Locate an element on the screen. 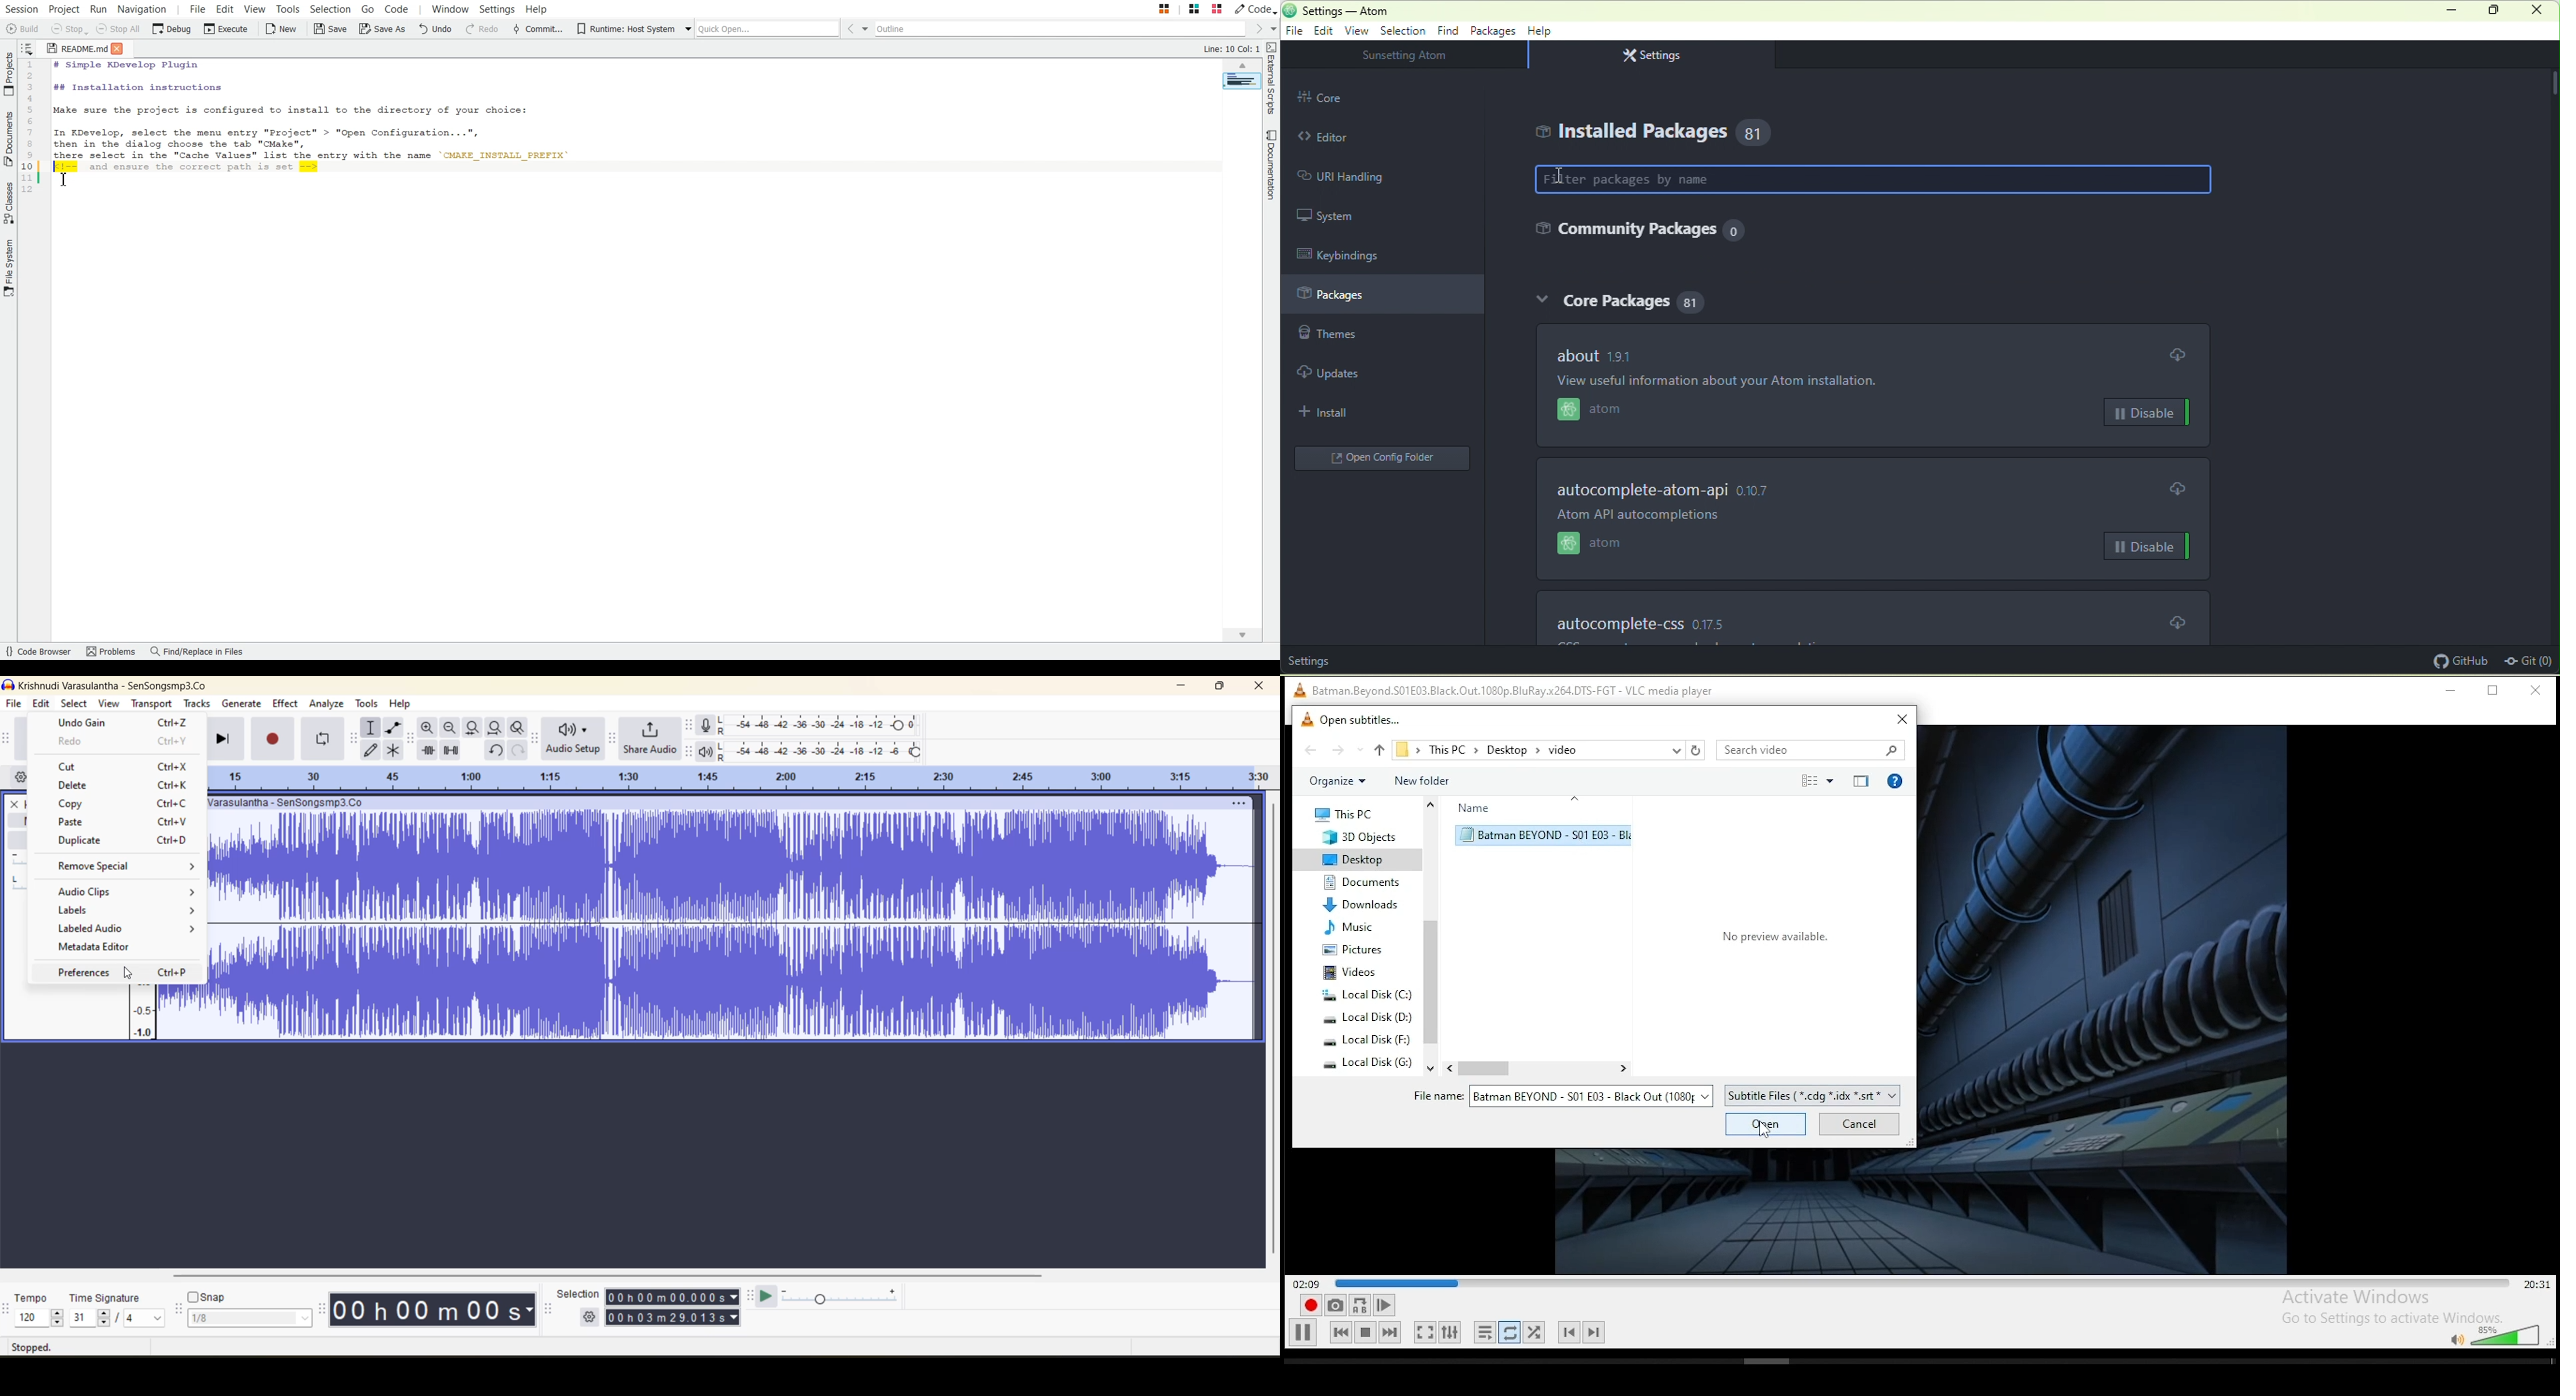  restore is located at coordinates (2495, 691).